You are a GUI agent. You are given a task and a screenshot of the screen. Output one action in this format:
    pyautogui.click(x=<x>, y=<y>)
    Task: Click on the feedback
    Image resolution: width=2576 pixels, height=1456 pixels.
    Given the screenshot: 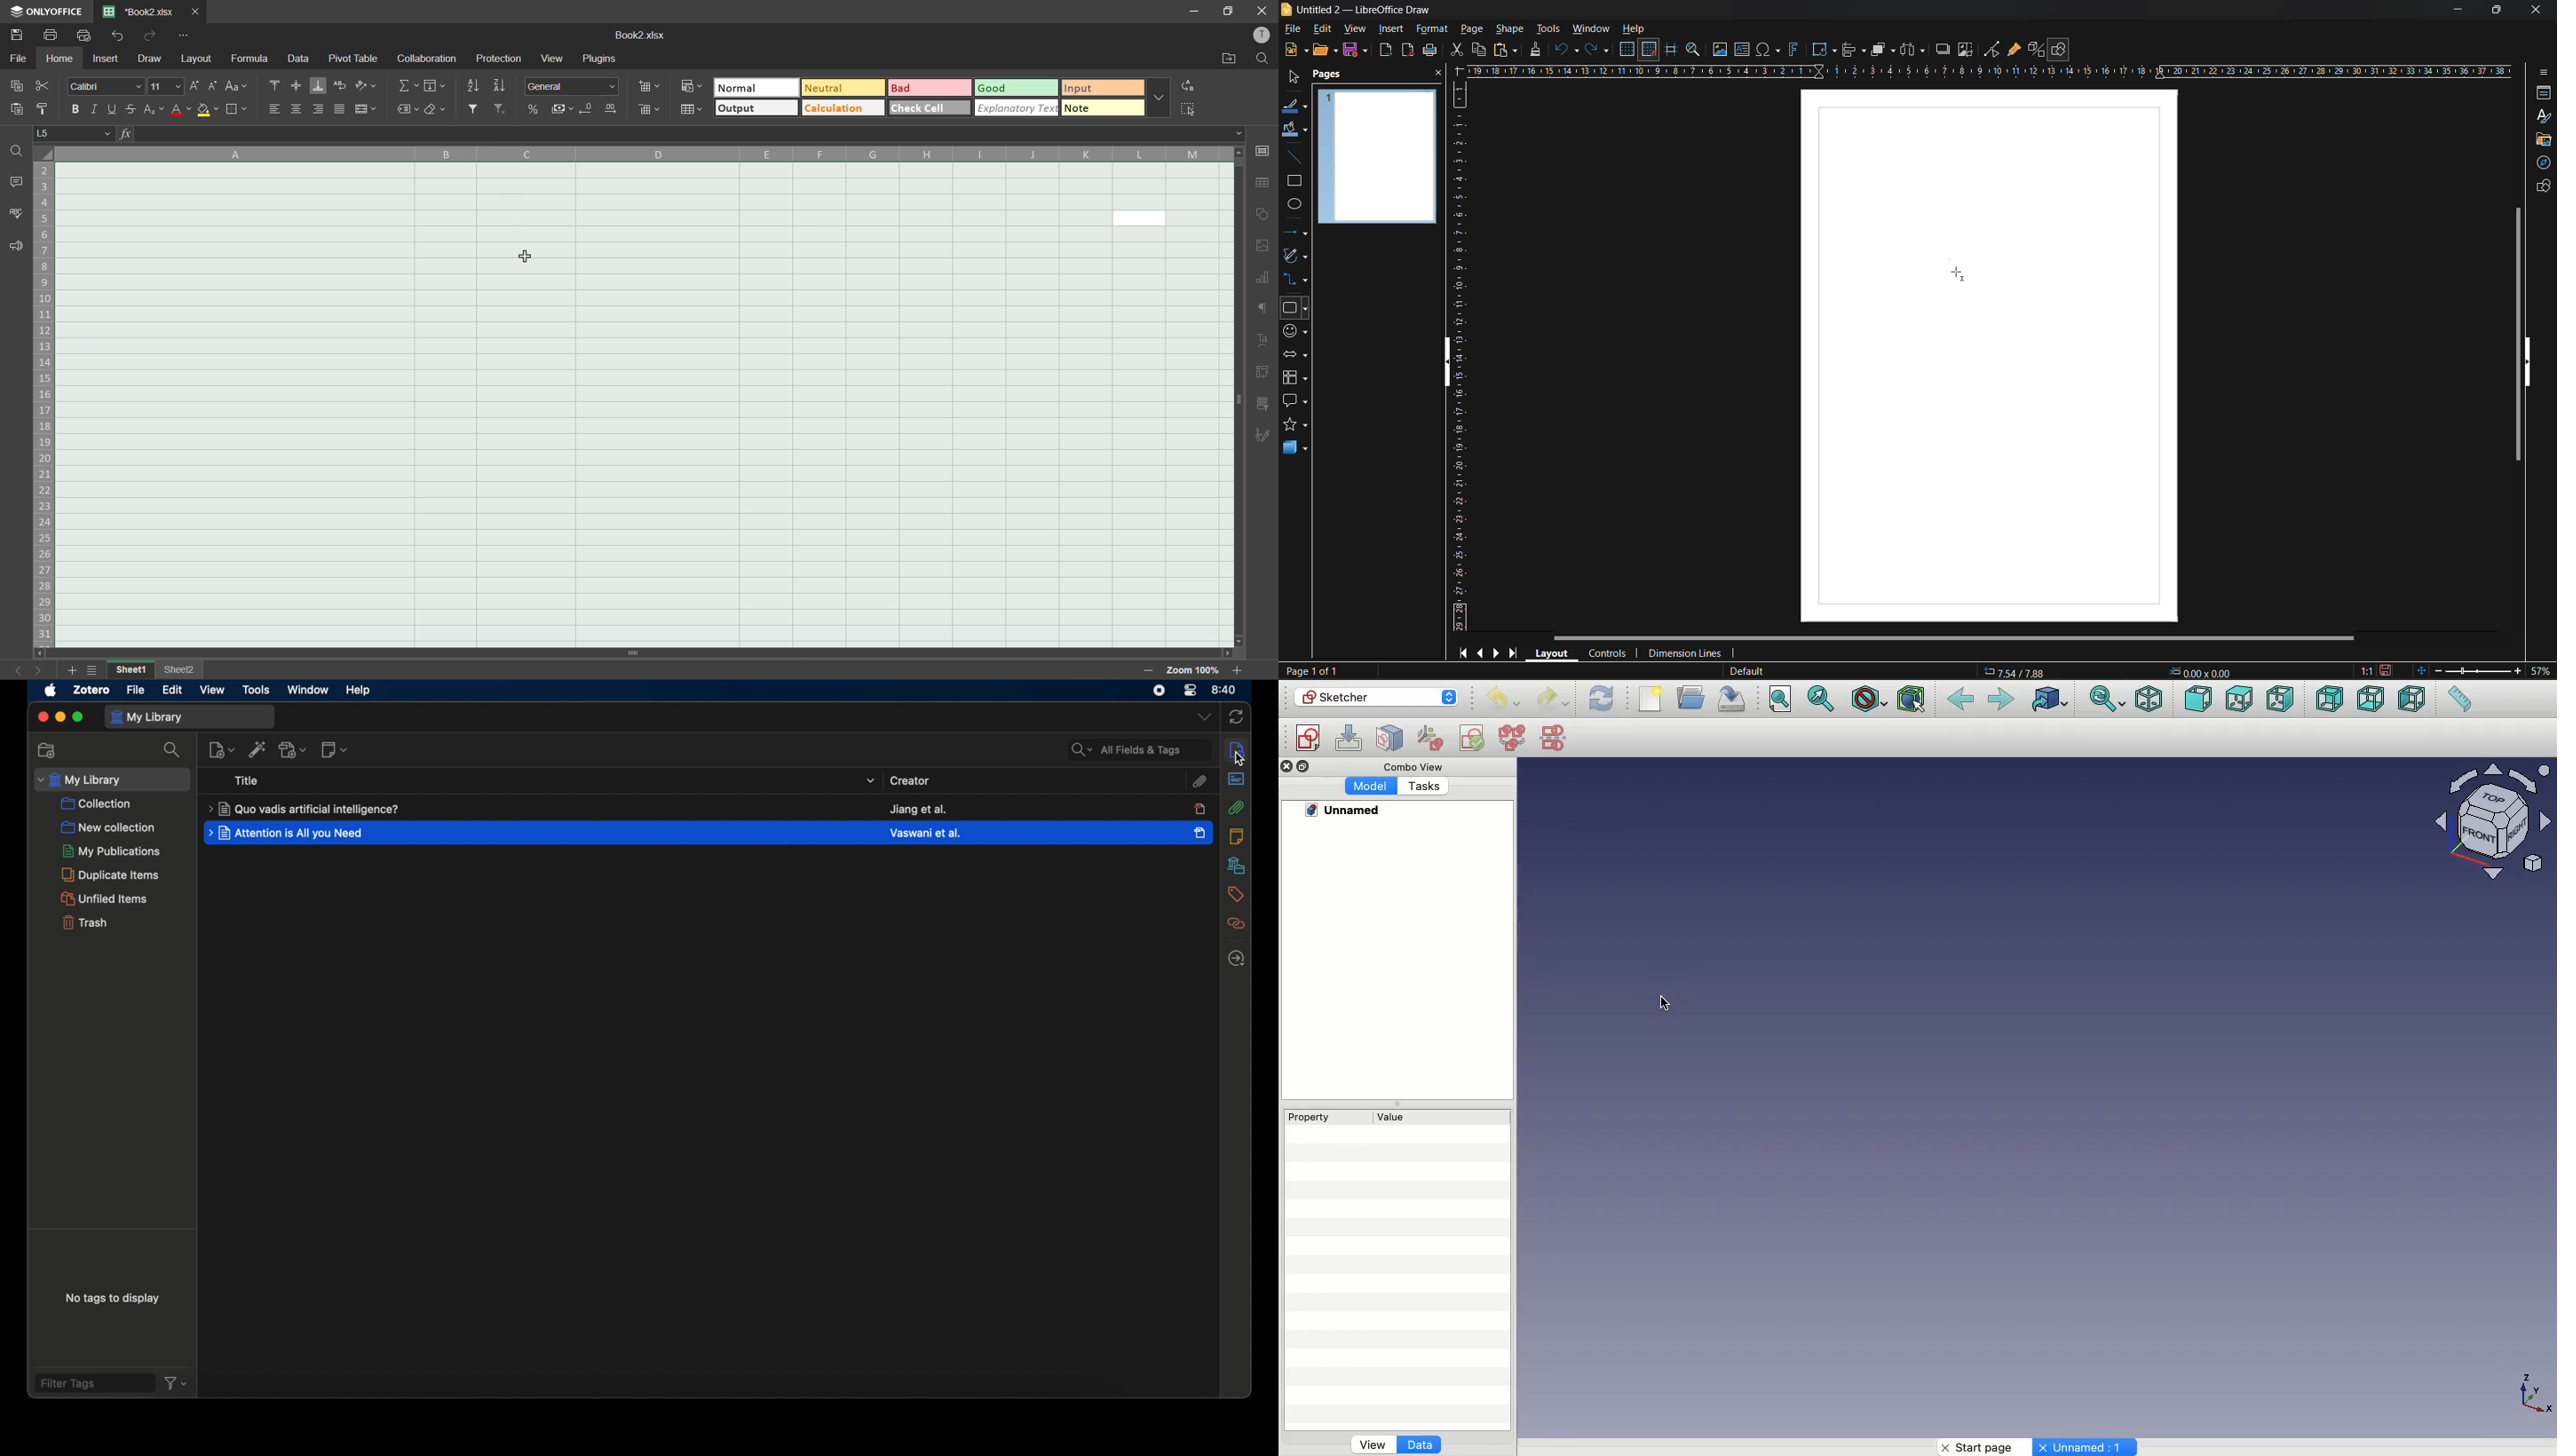 What is the action you would take?
    pyautogui.click(x=15, y=246)
    